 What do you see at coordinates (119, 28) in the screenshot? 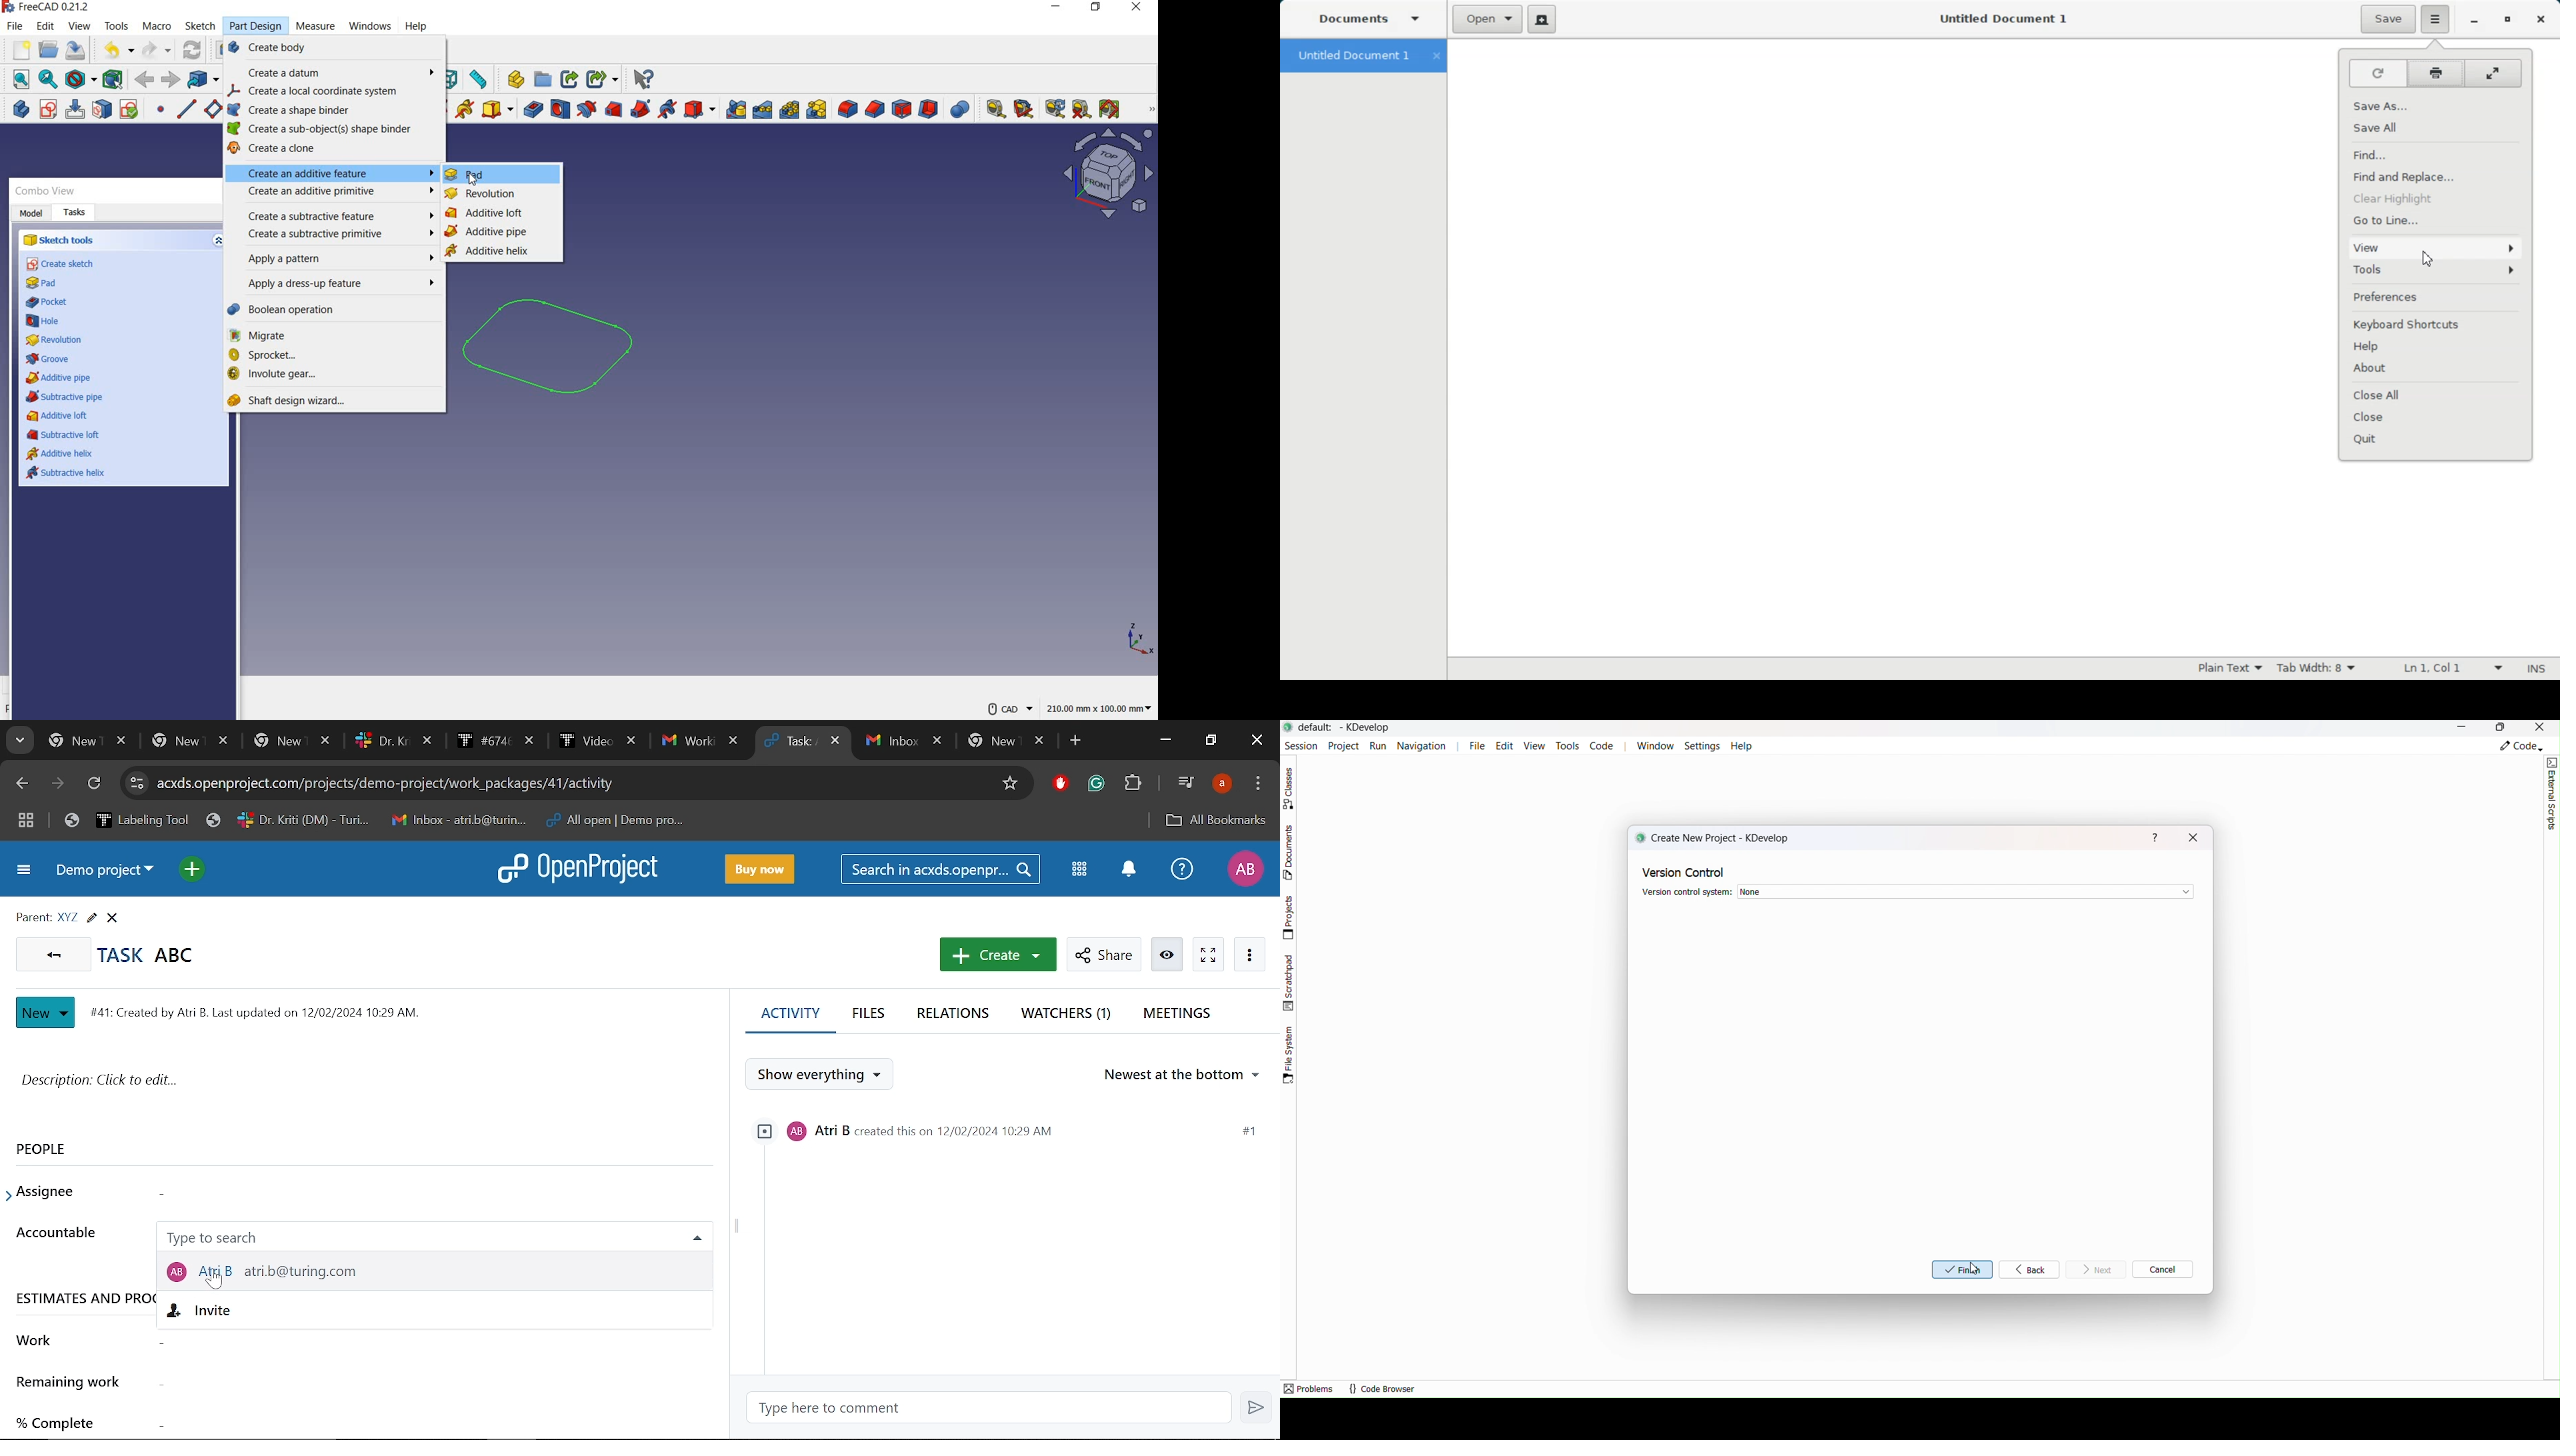
I see `tools` at bounding box center [119, 28].